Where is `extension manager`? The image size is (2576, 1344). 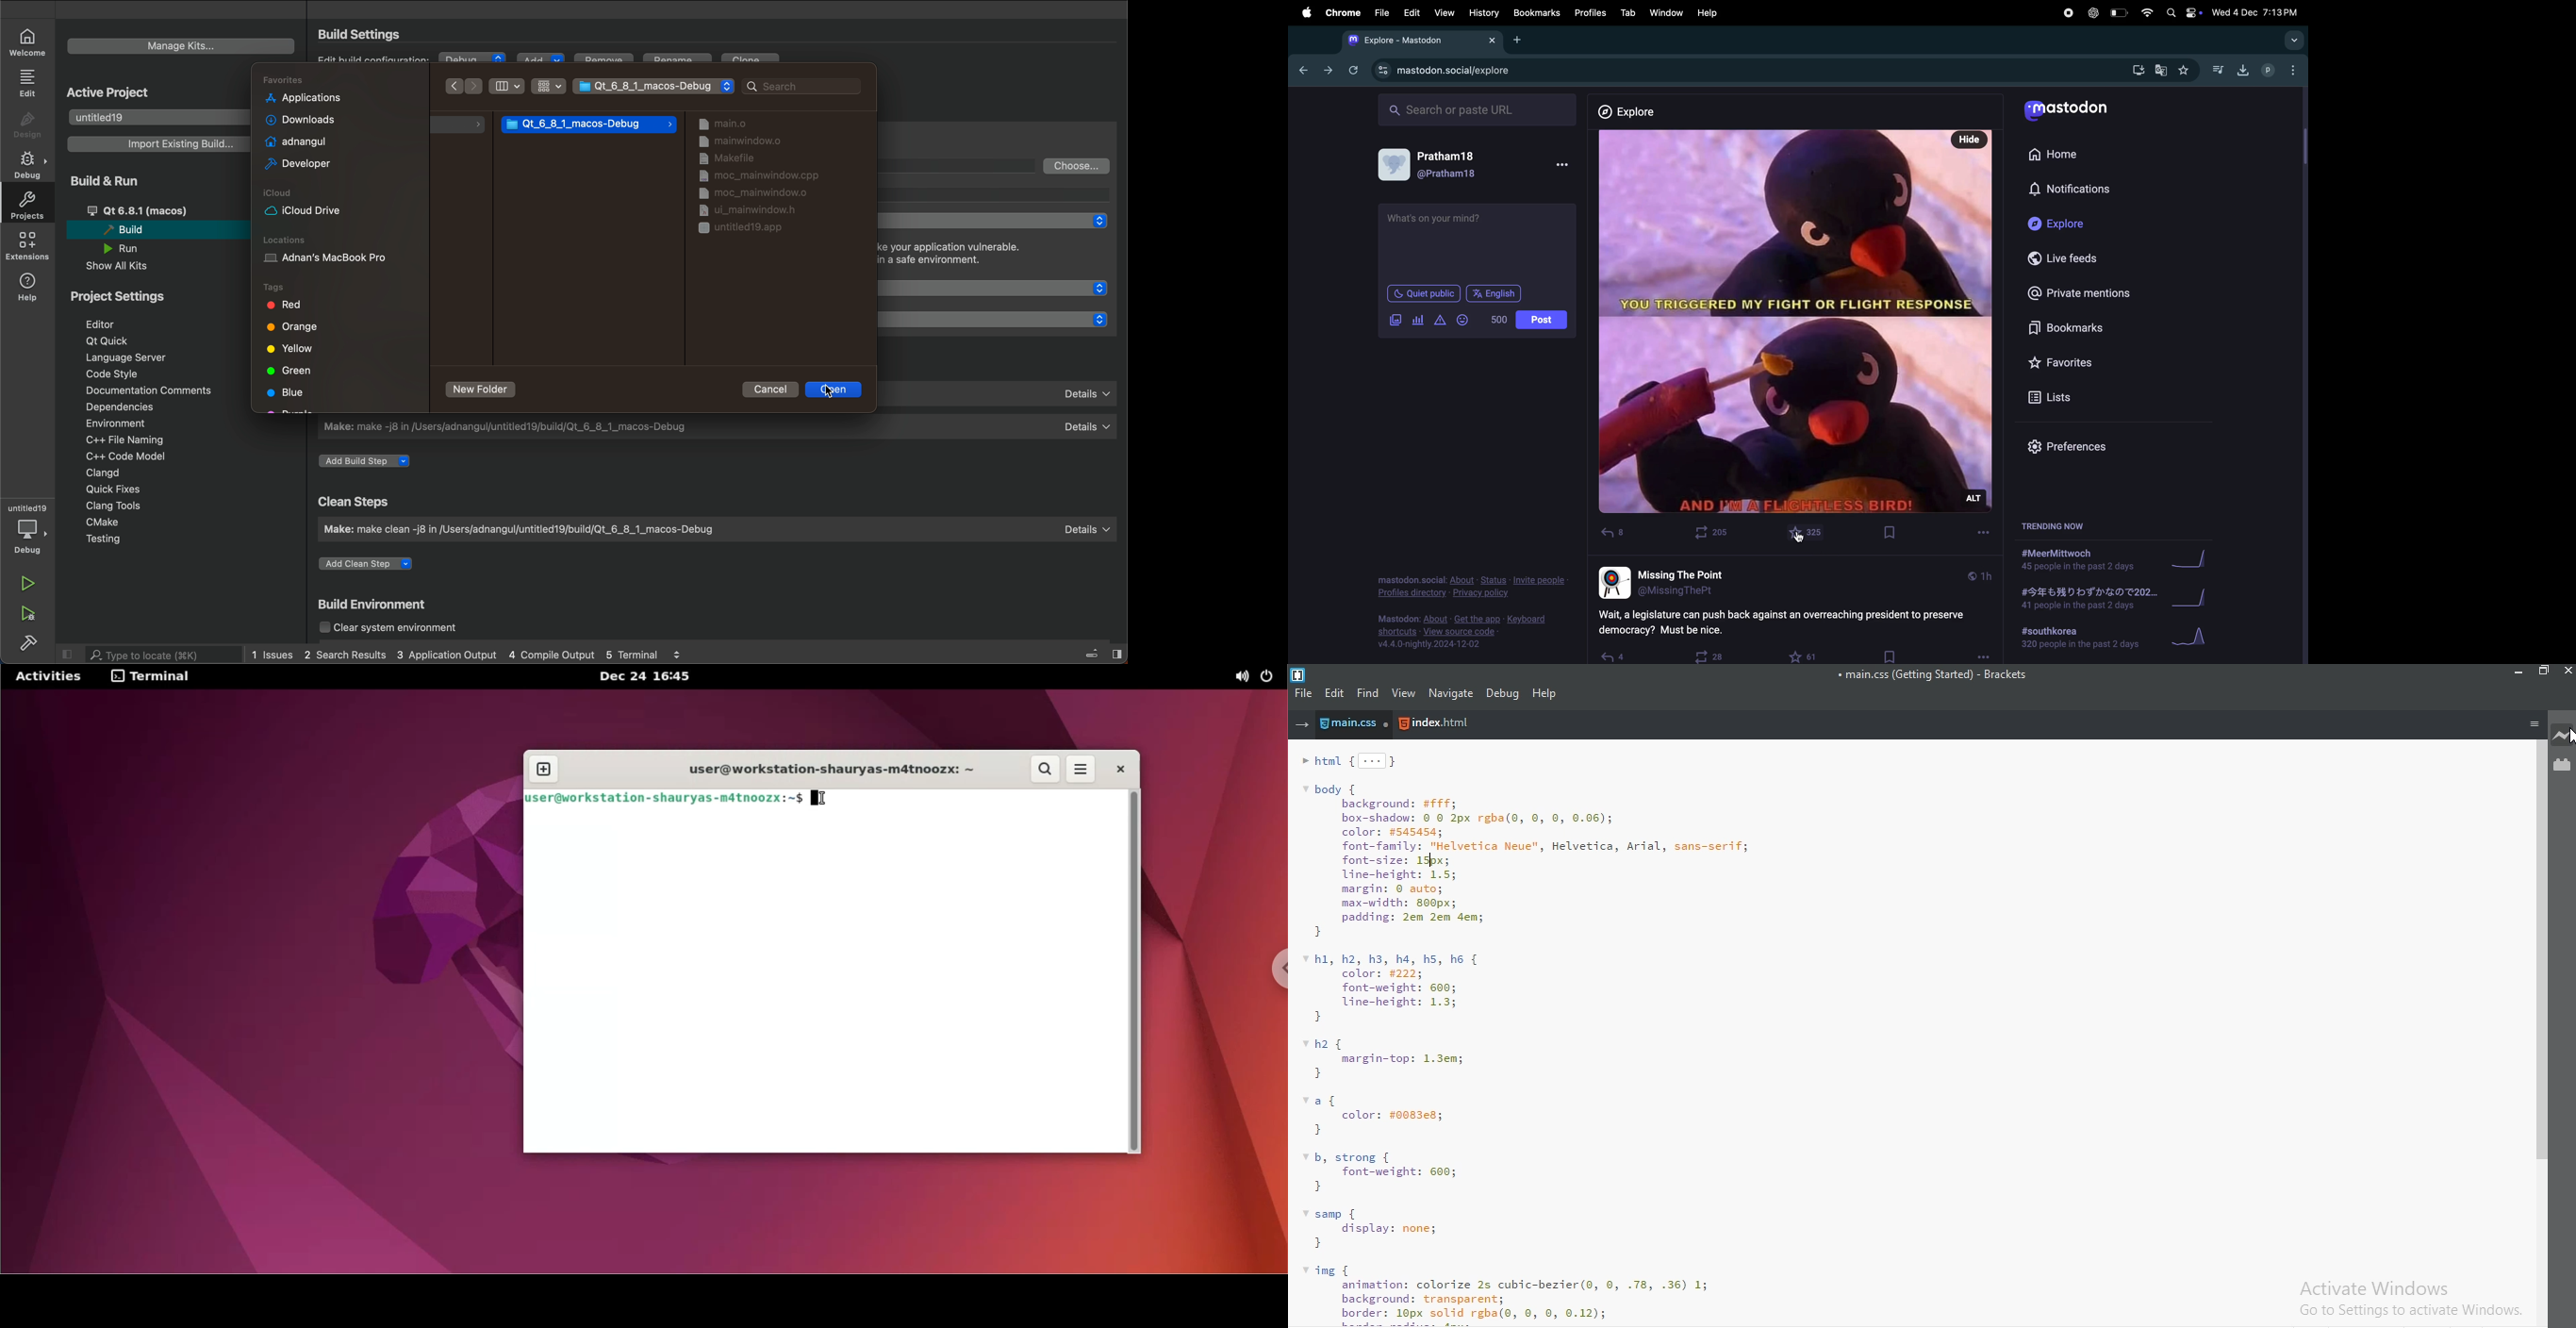 extension manager is located at coordinates (2563, 765).